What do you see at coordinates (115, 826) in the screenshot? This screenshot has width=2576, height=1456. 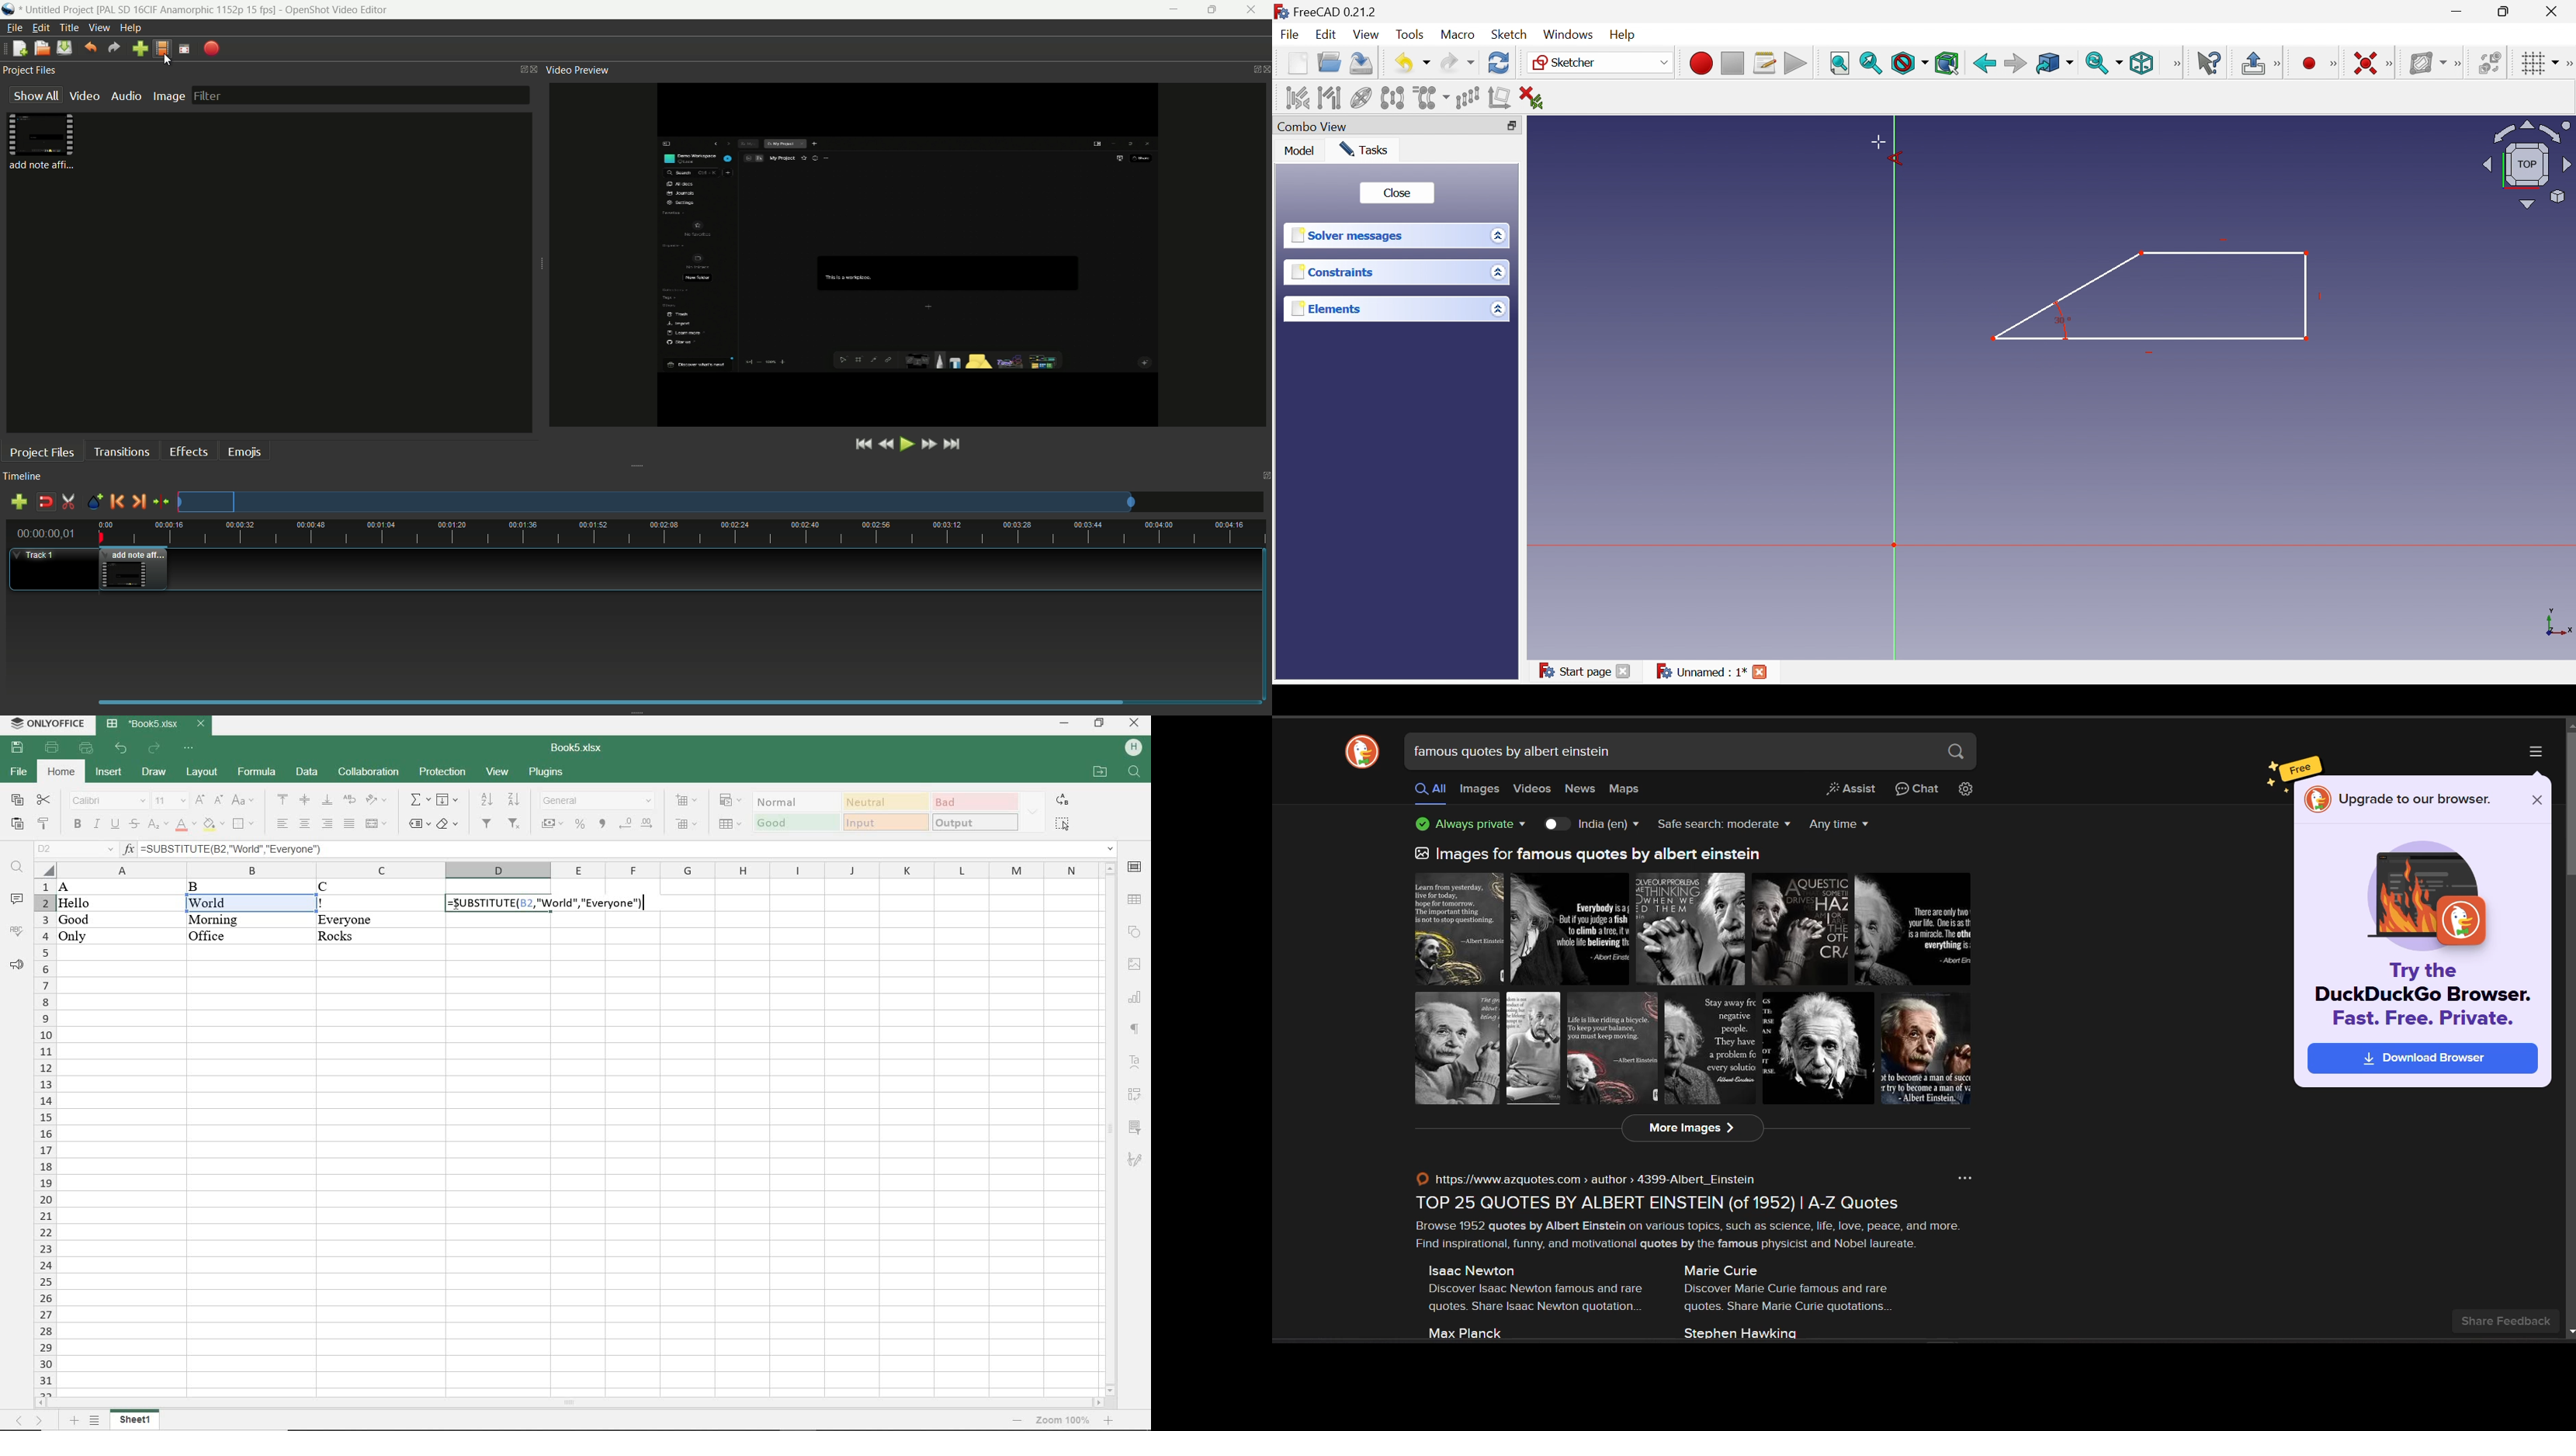 I see `underline` at bounding box center [115, 826].